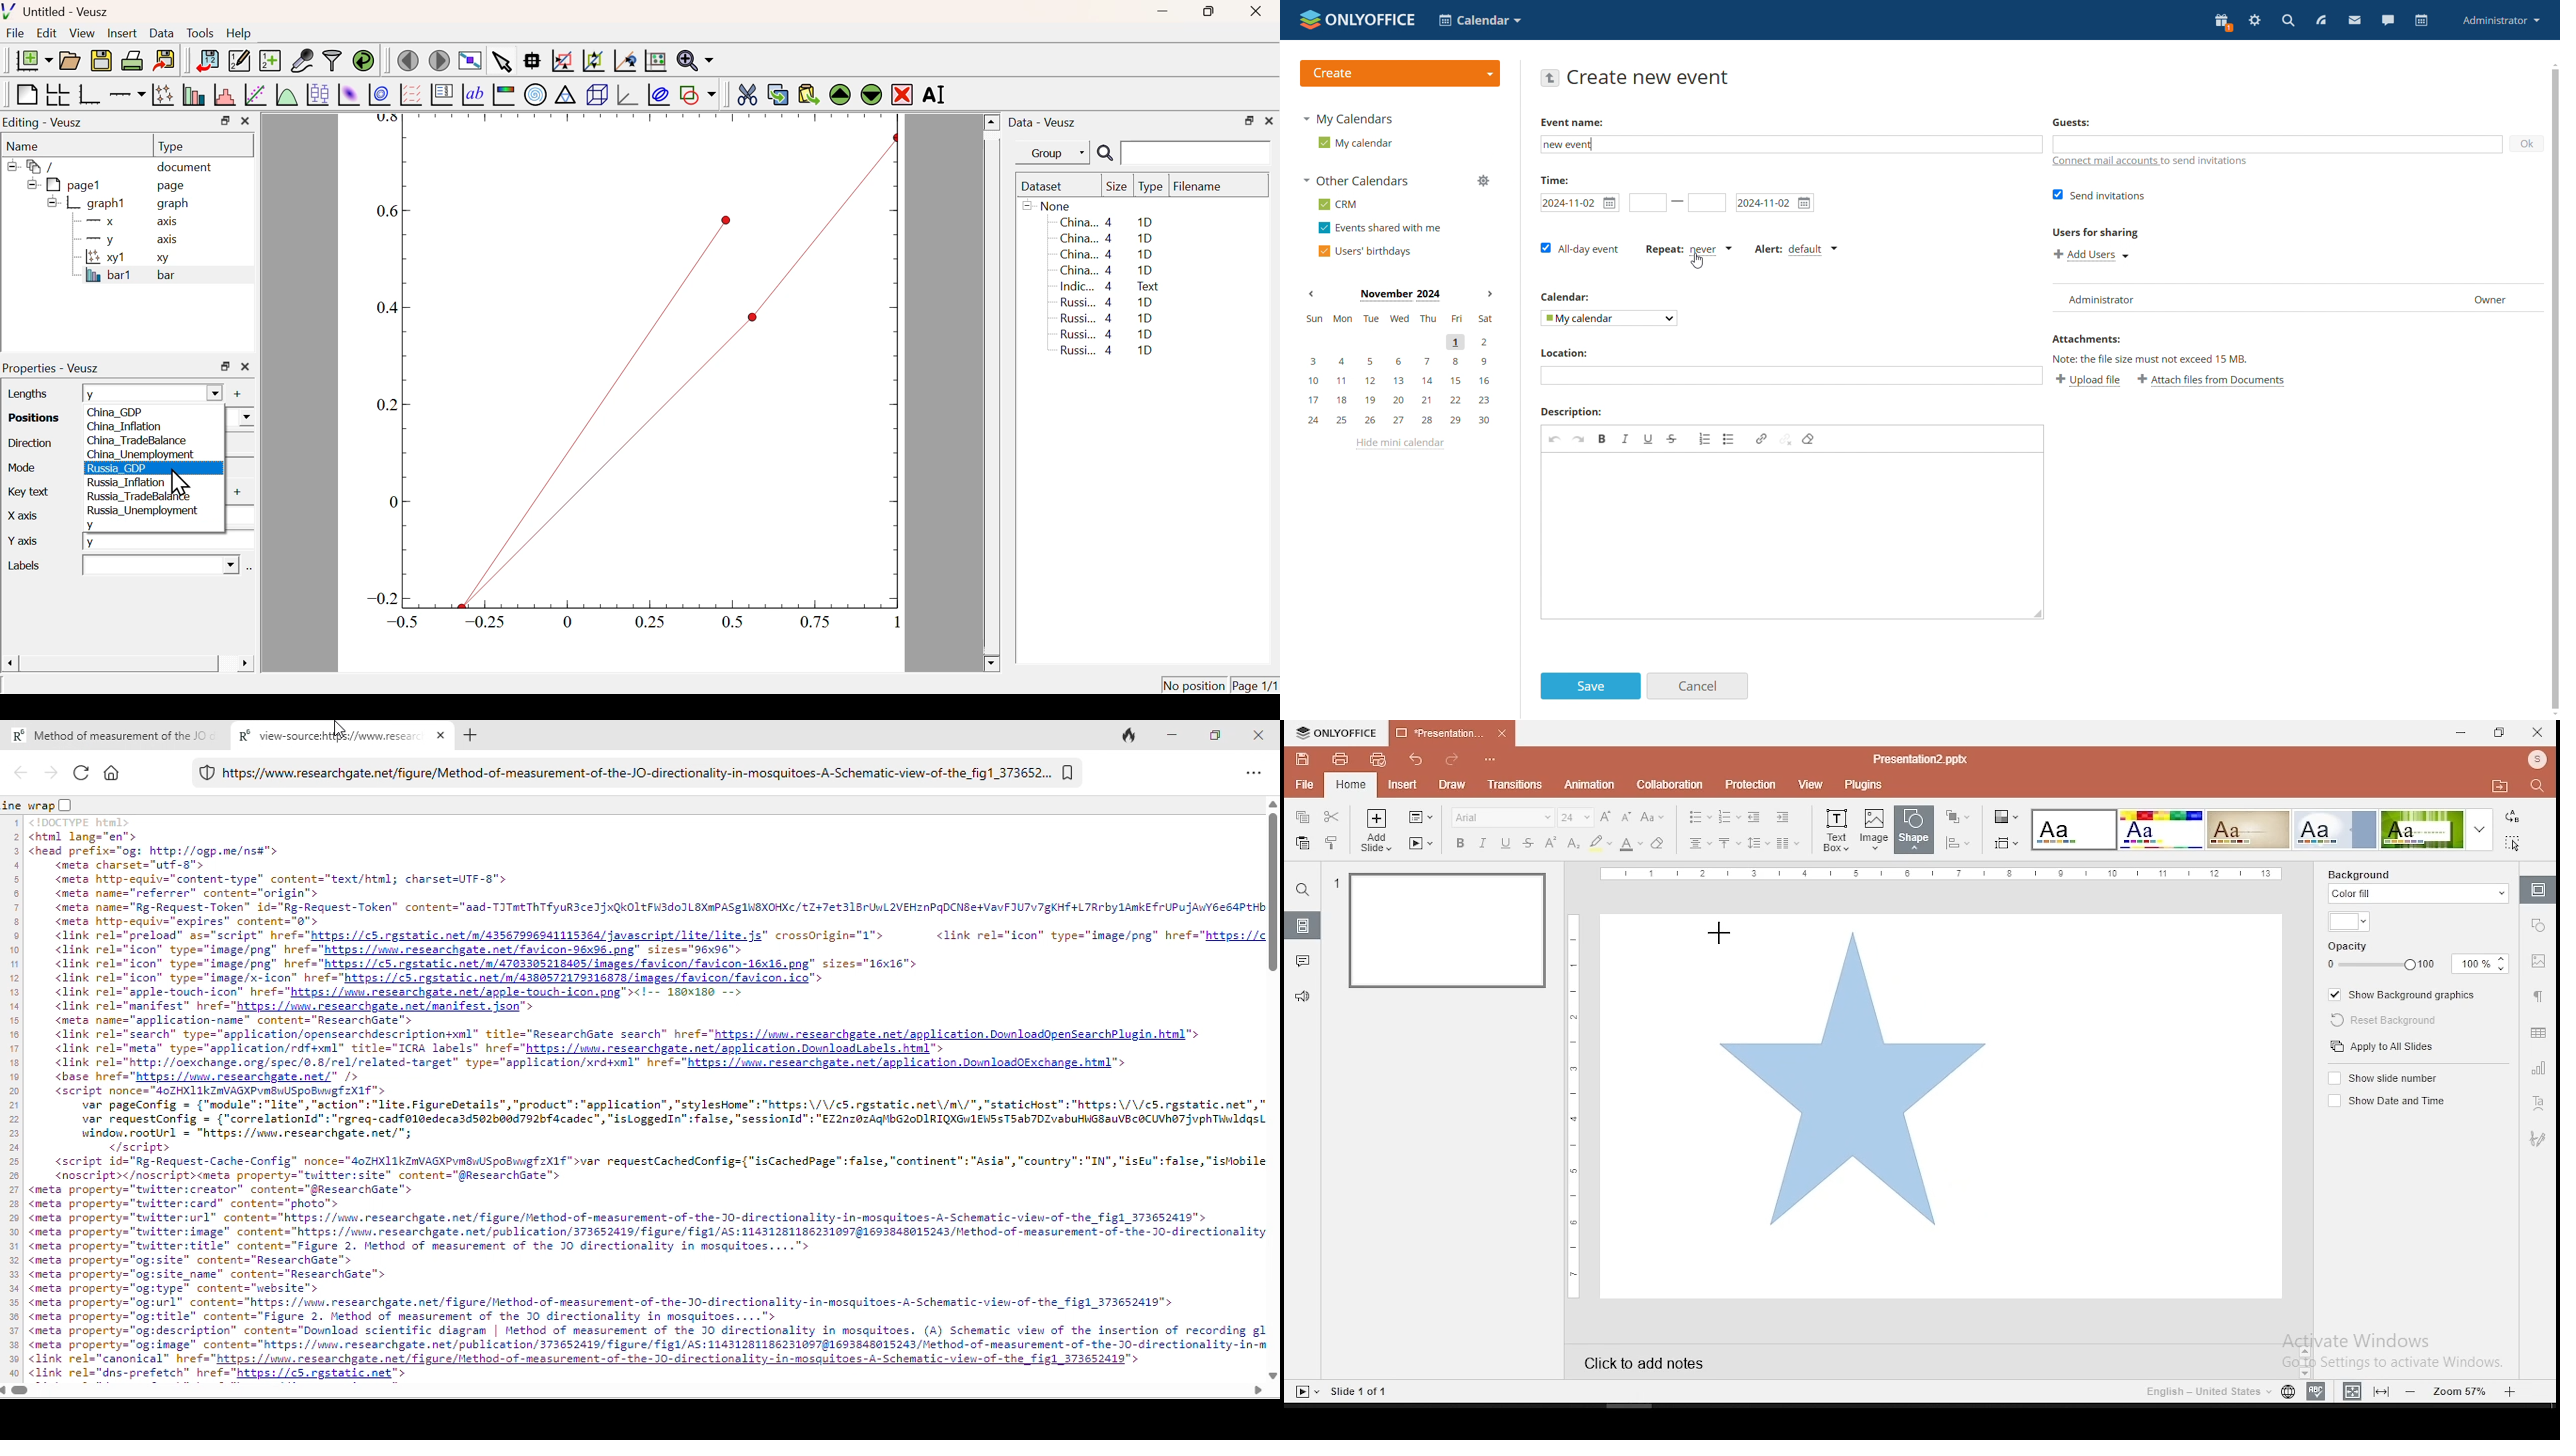  What do you see at coordinates (2536, 1105) in the screenshot?
I see `text art tool` at bounding box center [2536, 1105].